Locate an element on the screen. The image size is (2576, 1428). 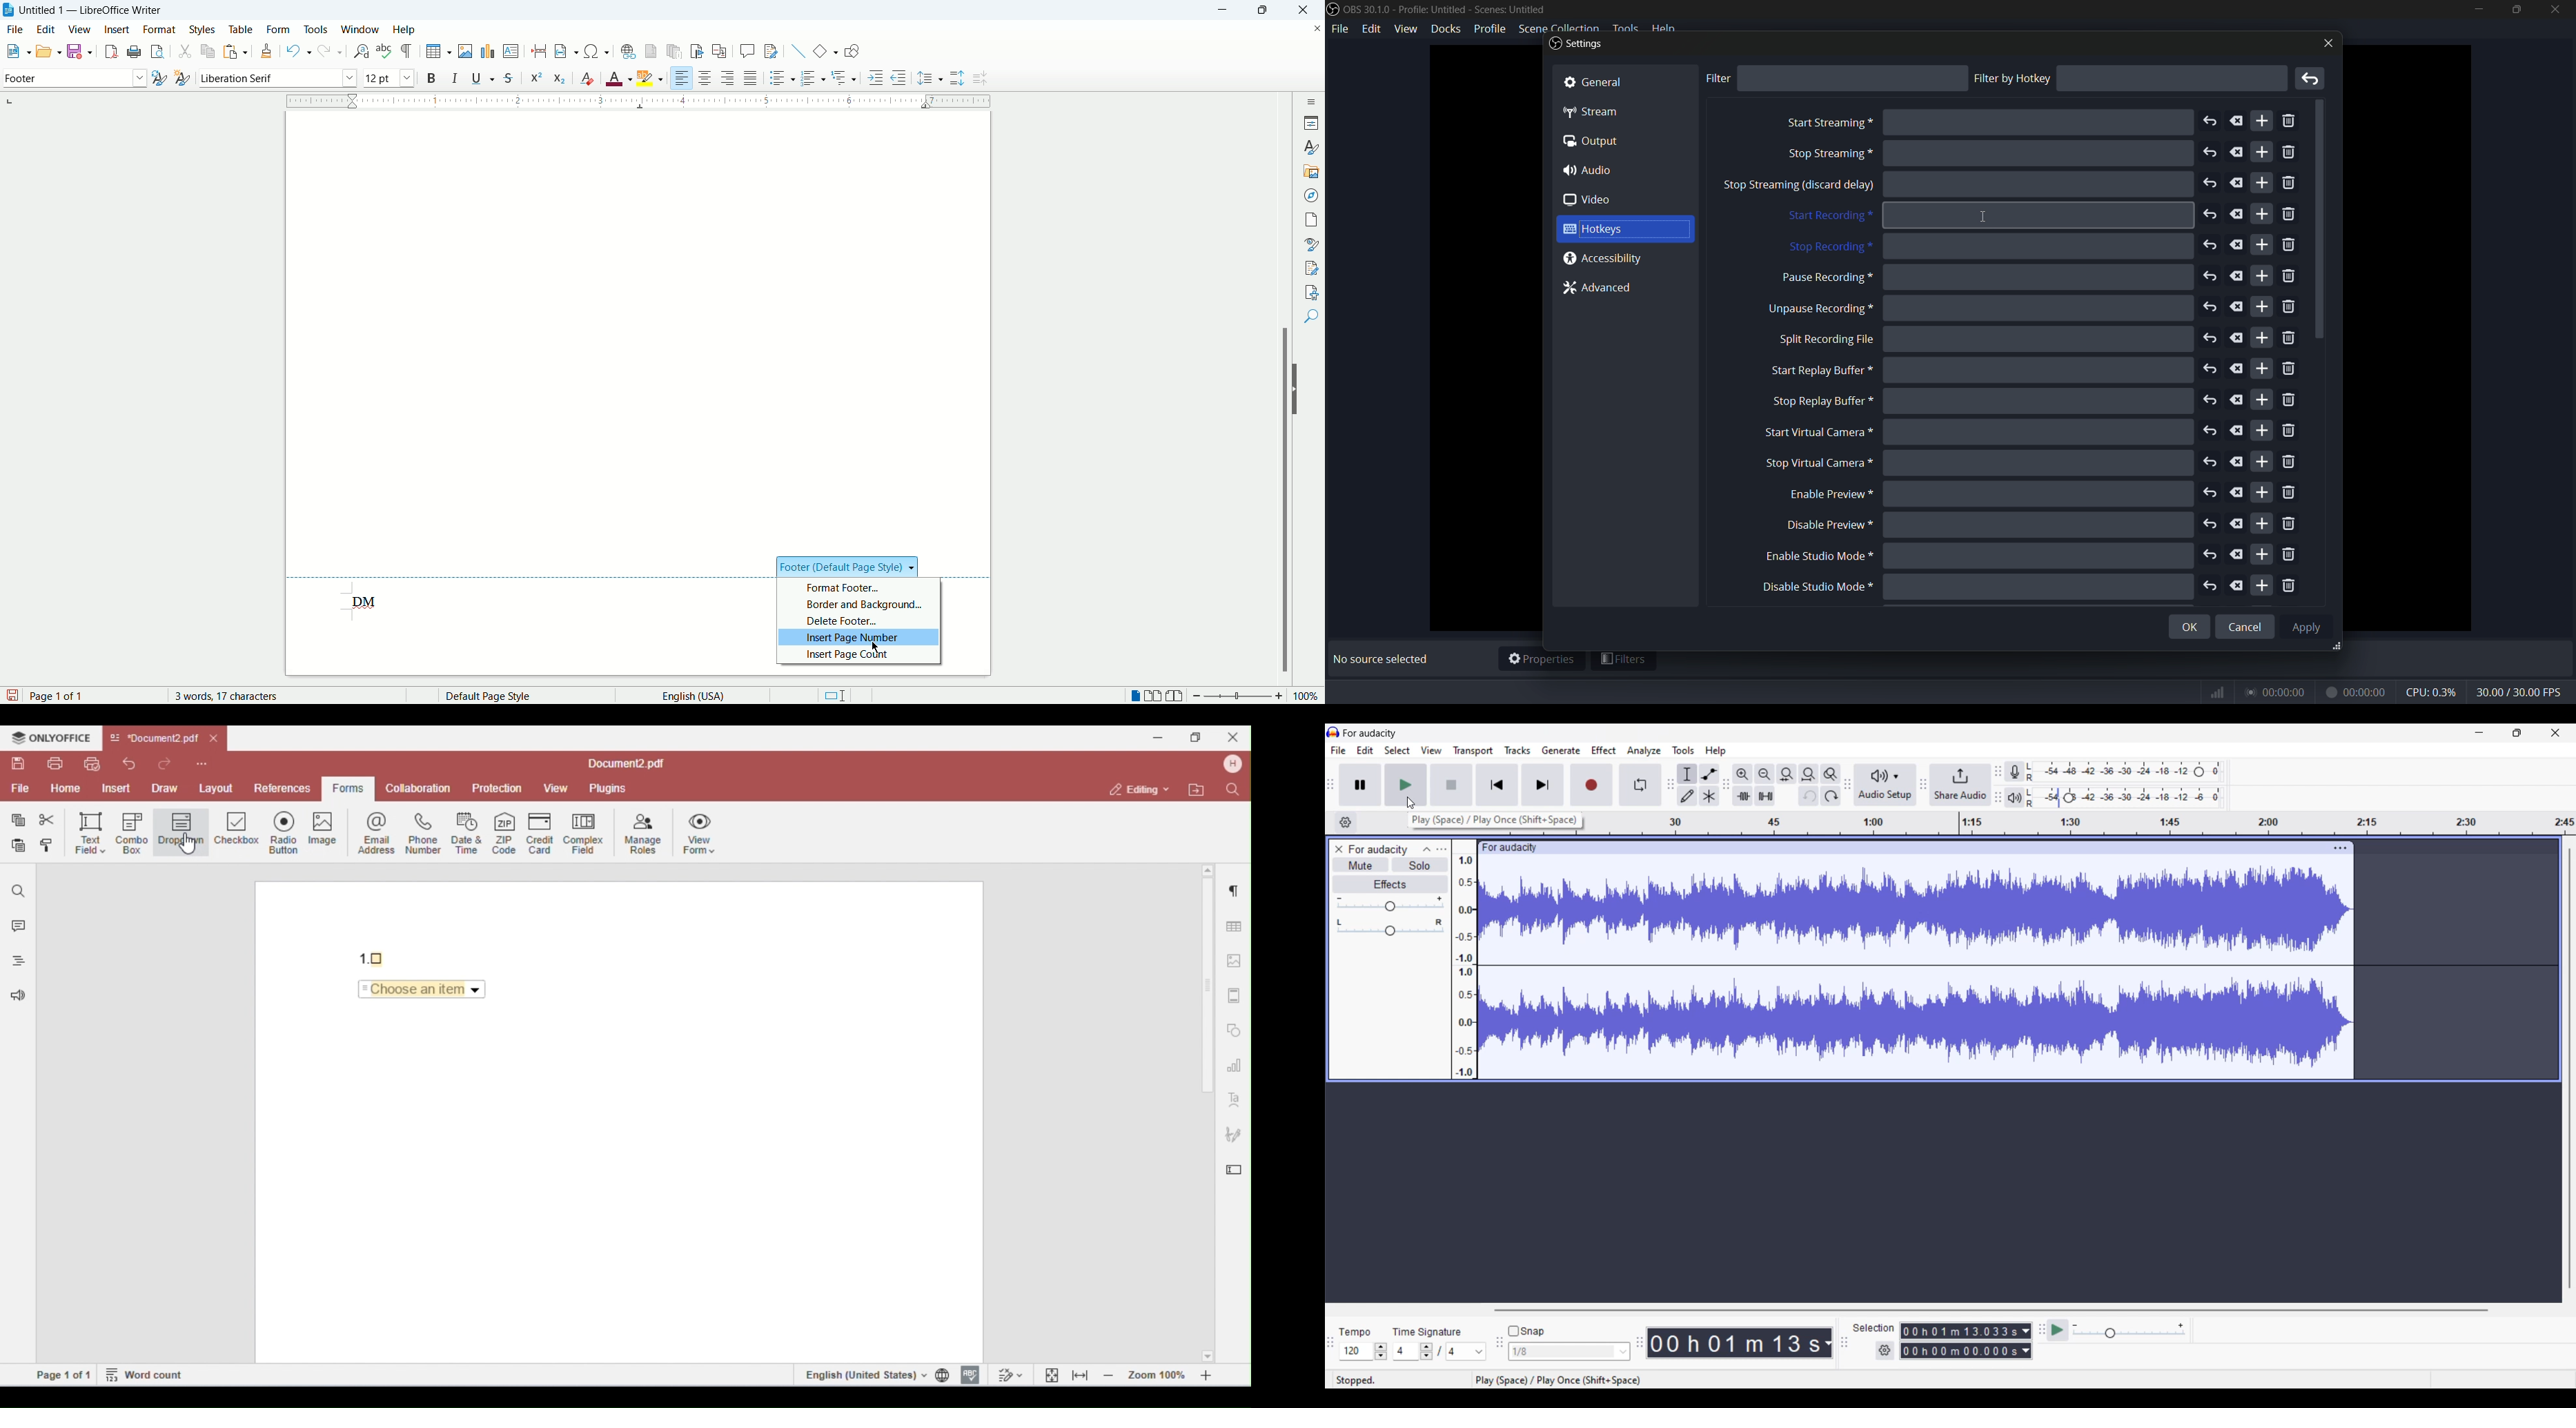
View menu is located at coordinates (1431, 749).